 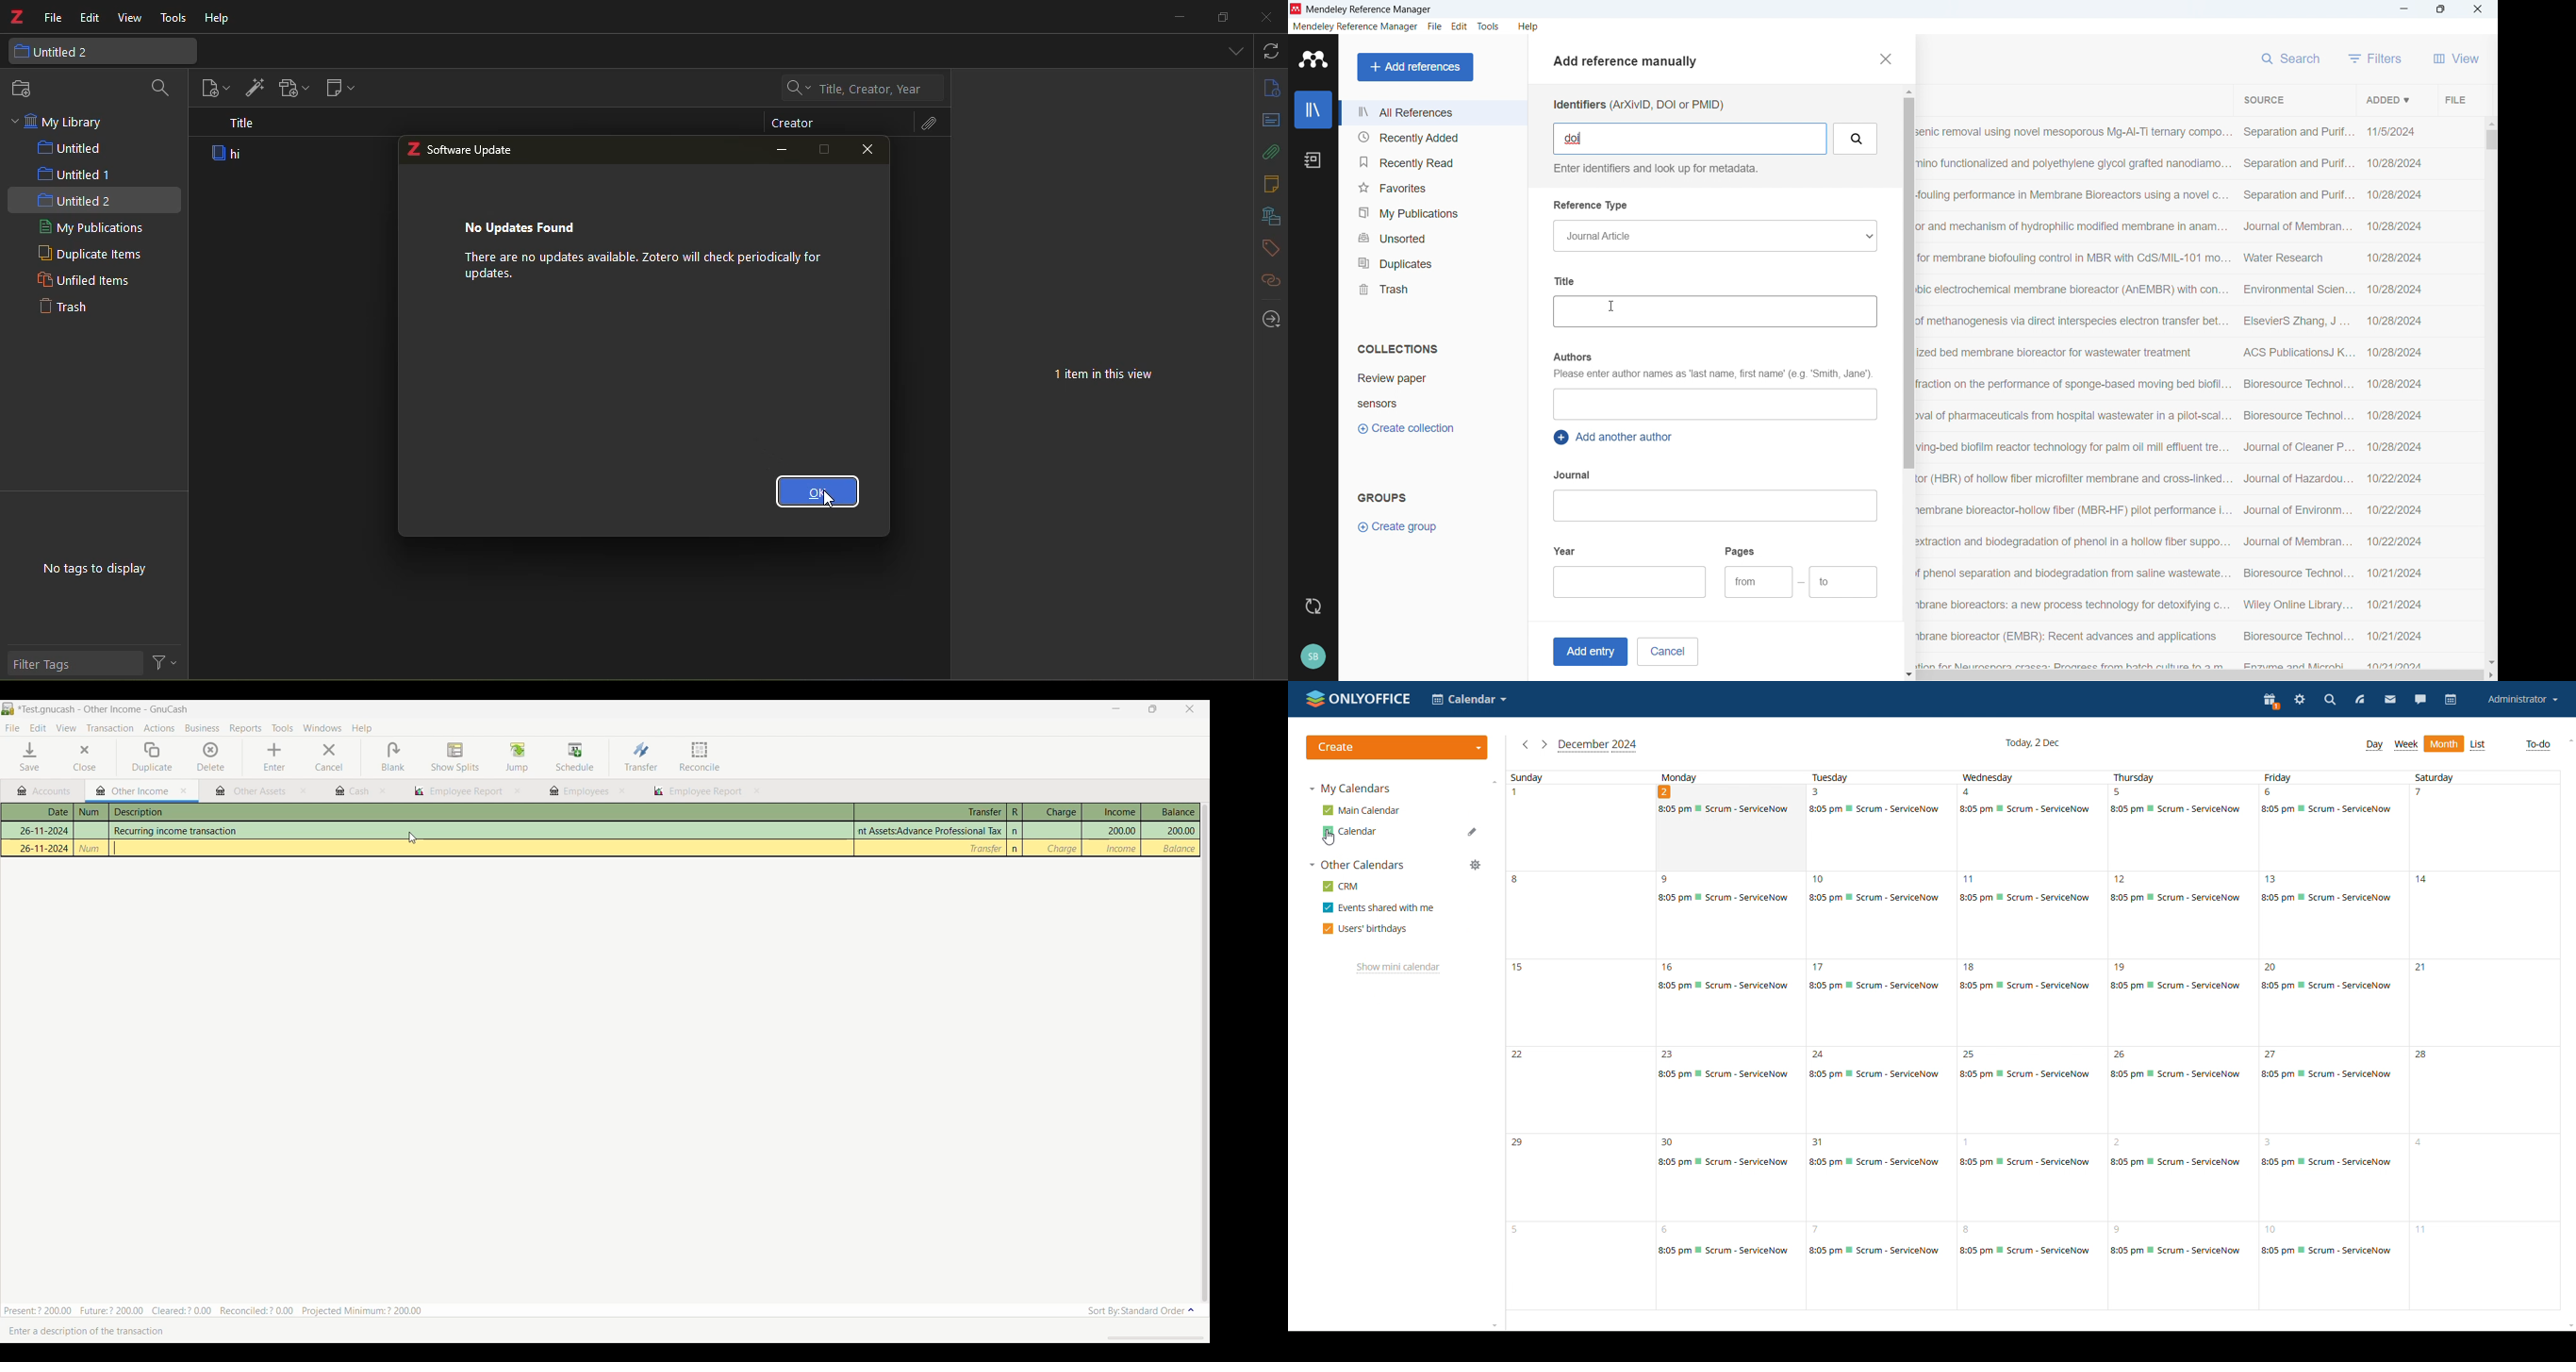 I want to click on Tools menu, so click(x=282, y=729).